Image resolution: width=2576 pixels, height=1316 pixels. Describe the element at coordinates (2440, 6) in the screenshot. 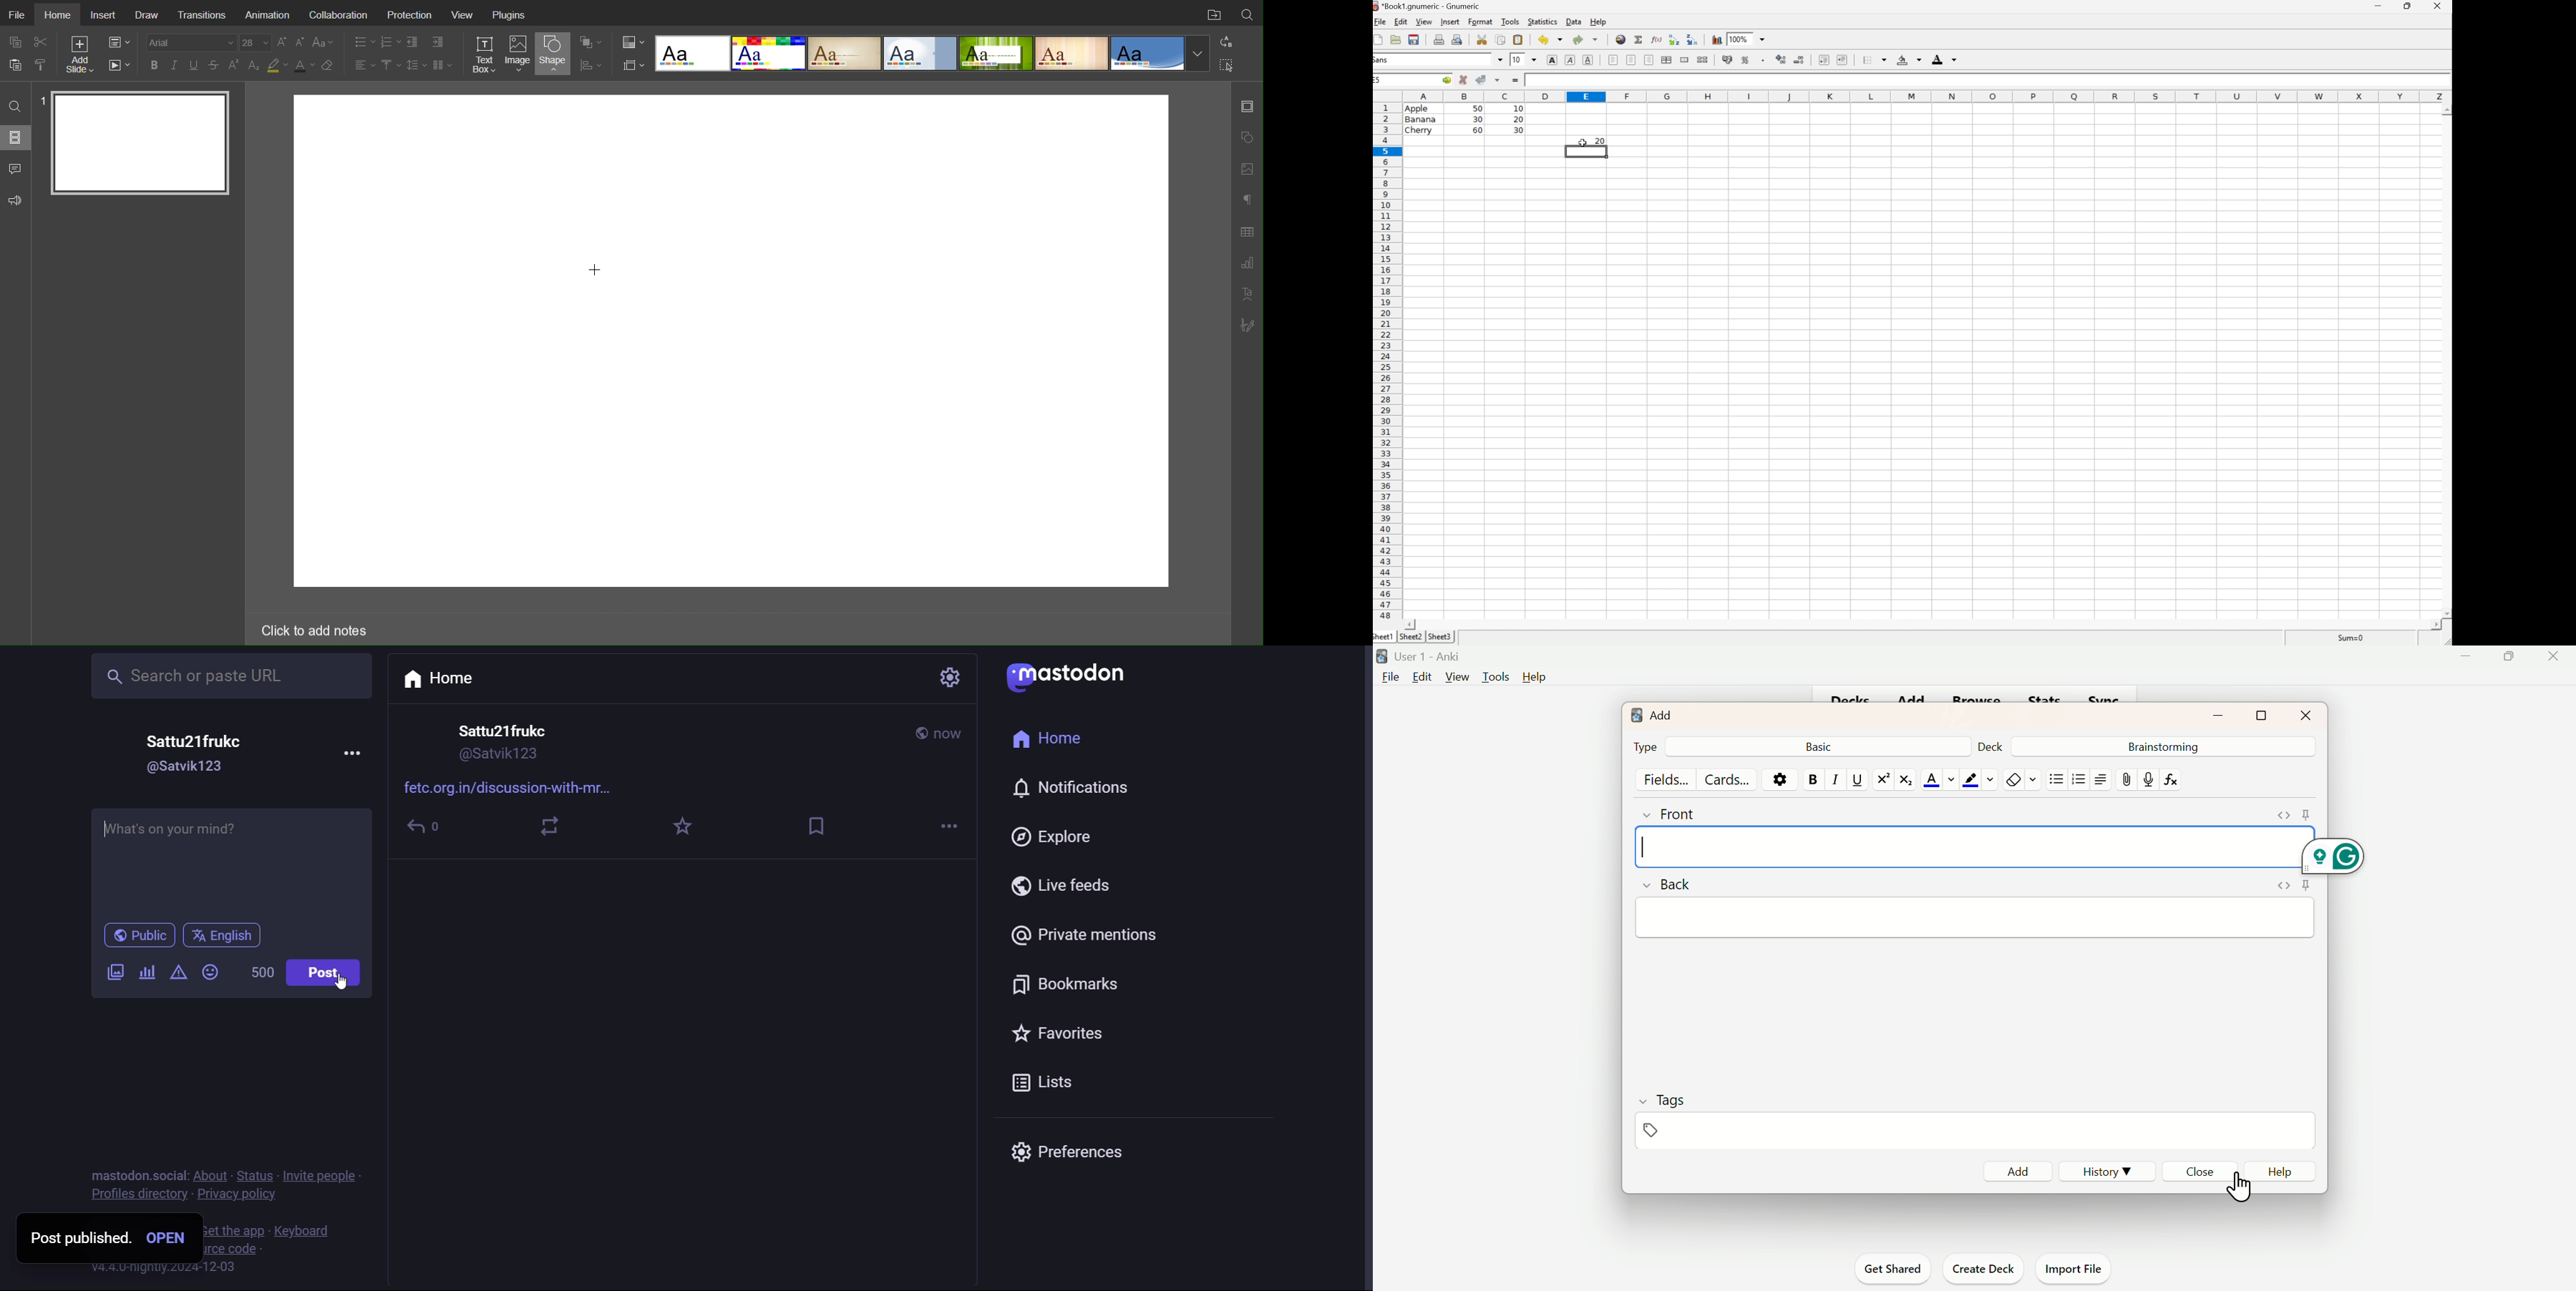

I see `close` at that location.